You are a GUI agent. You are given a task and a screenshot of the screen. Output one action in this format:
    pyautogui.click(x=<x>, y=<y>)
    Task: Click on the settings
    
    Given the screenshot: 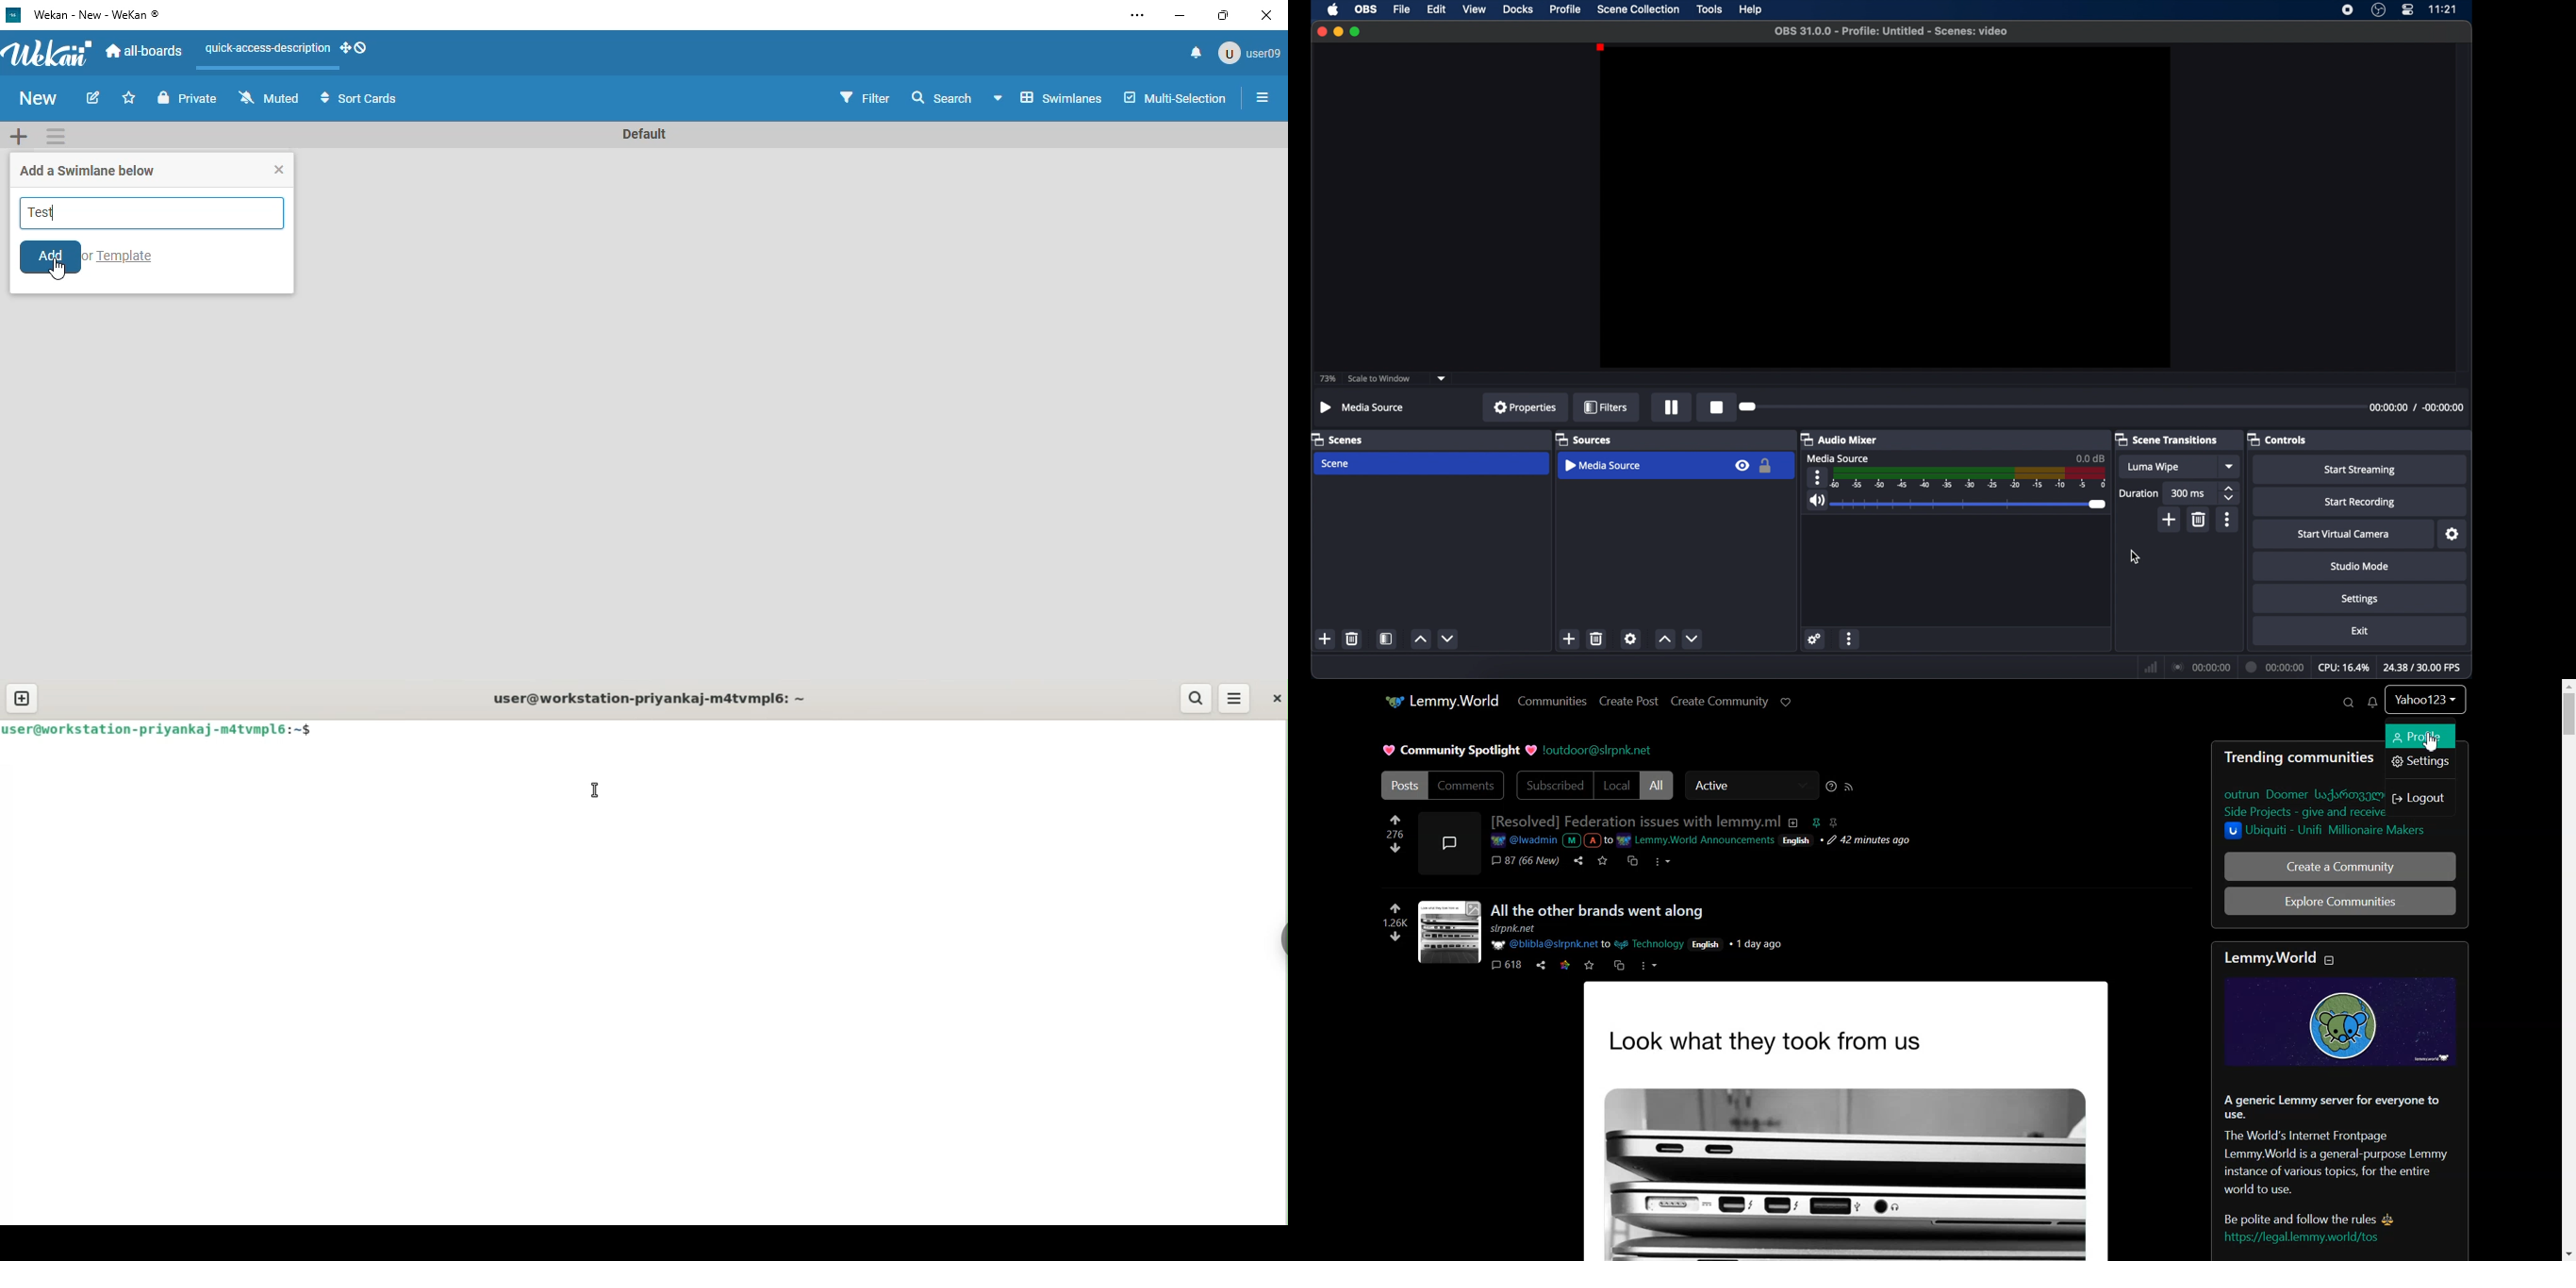 What is the action you would take?
    pyautogui.click(x=1631, y=638)
    